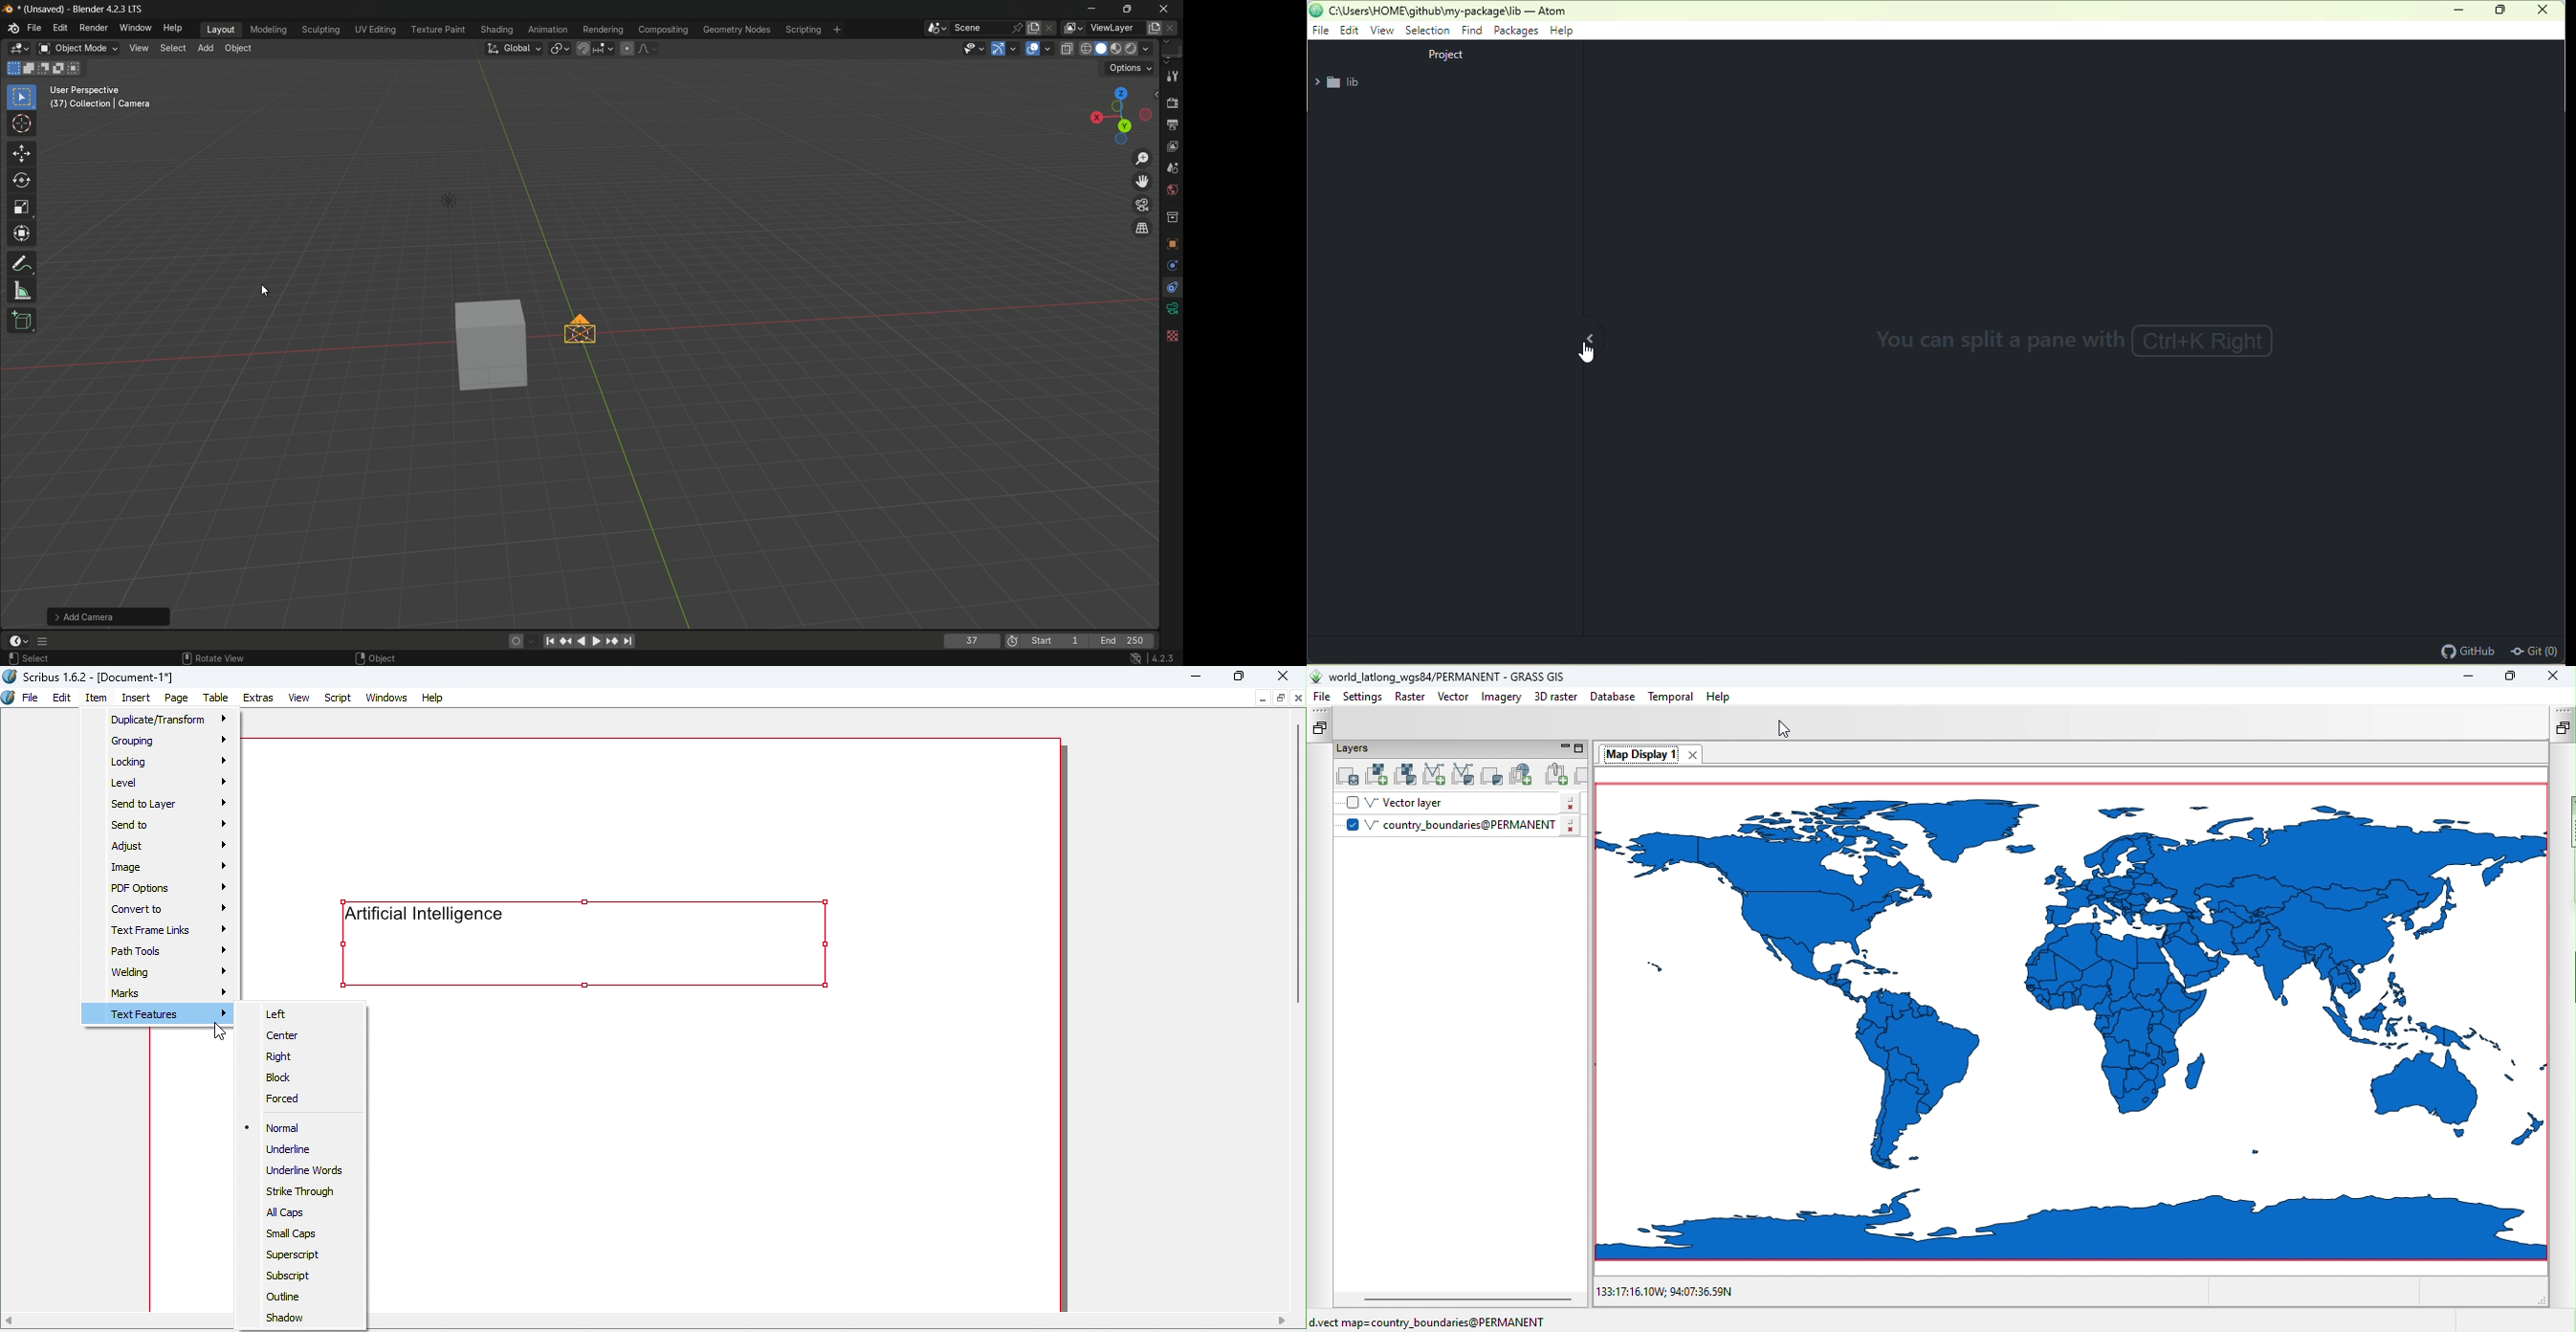 This screenshot has width=2576, height=1344. What do you see at coordinates (1142, 204) in the screenshot?
I see `toggle the camera view` at bounding box center [1142, 204].